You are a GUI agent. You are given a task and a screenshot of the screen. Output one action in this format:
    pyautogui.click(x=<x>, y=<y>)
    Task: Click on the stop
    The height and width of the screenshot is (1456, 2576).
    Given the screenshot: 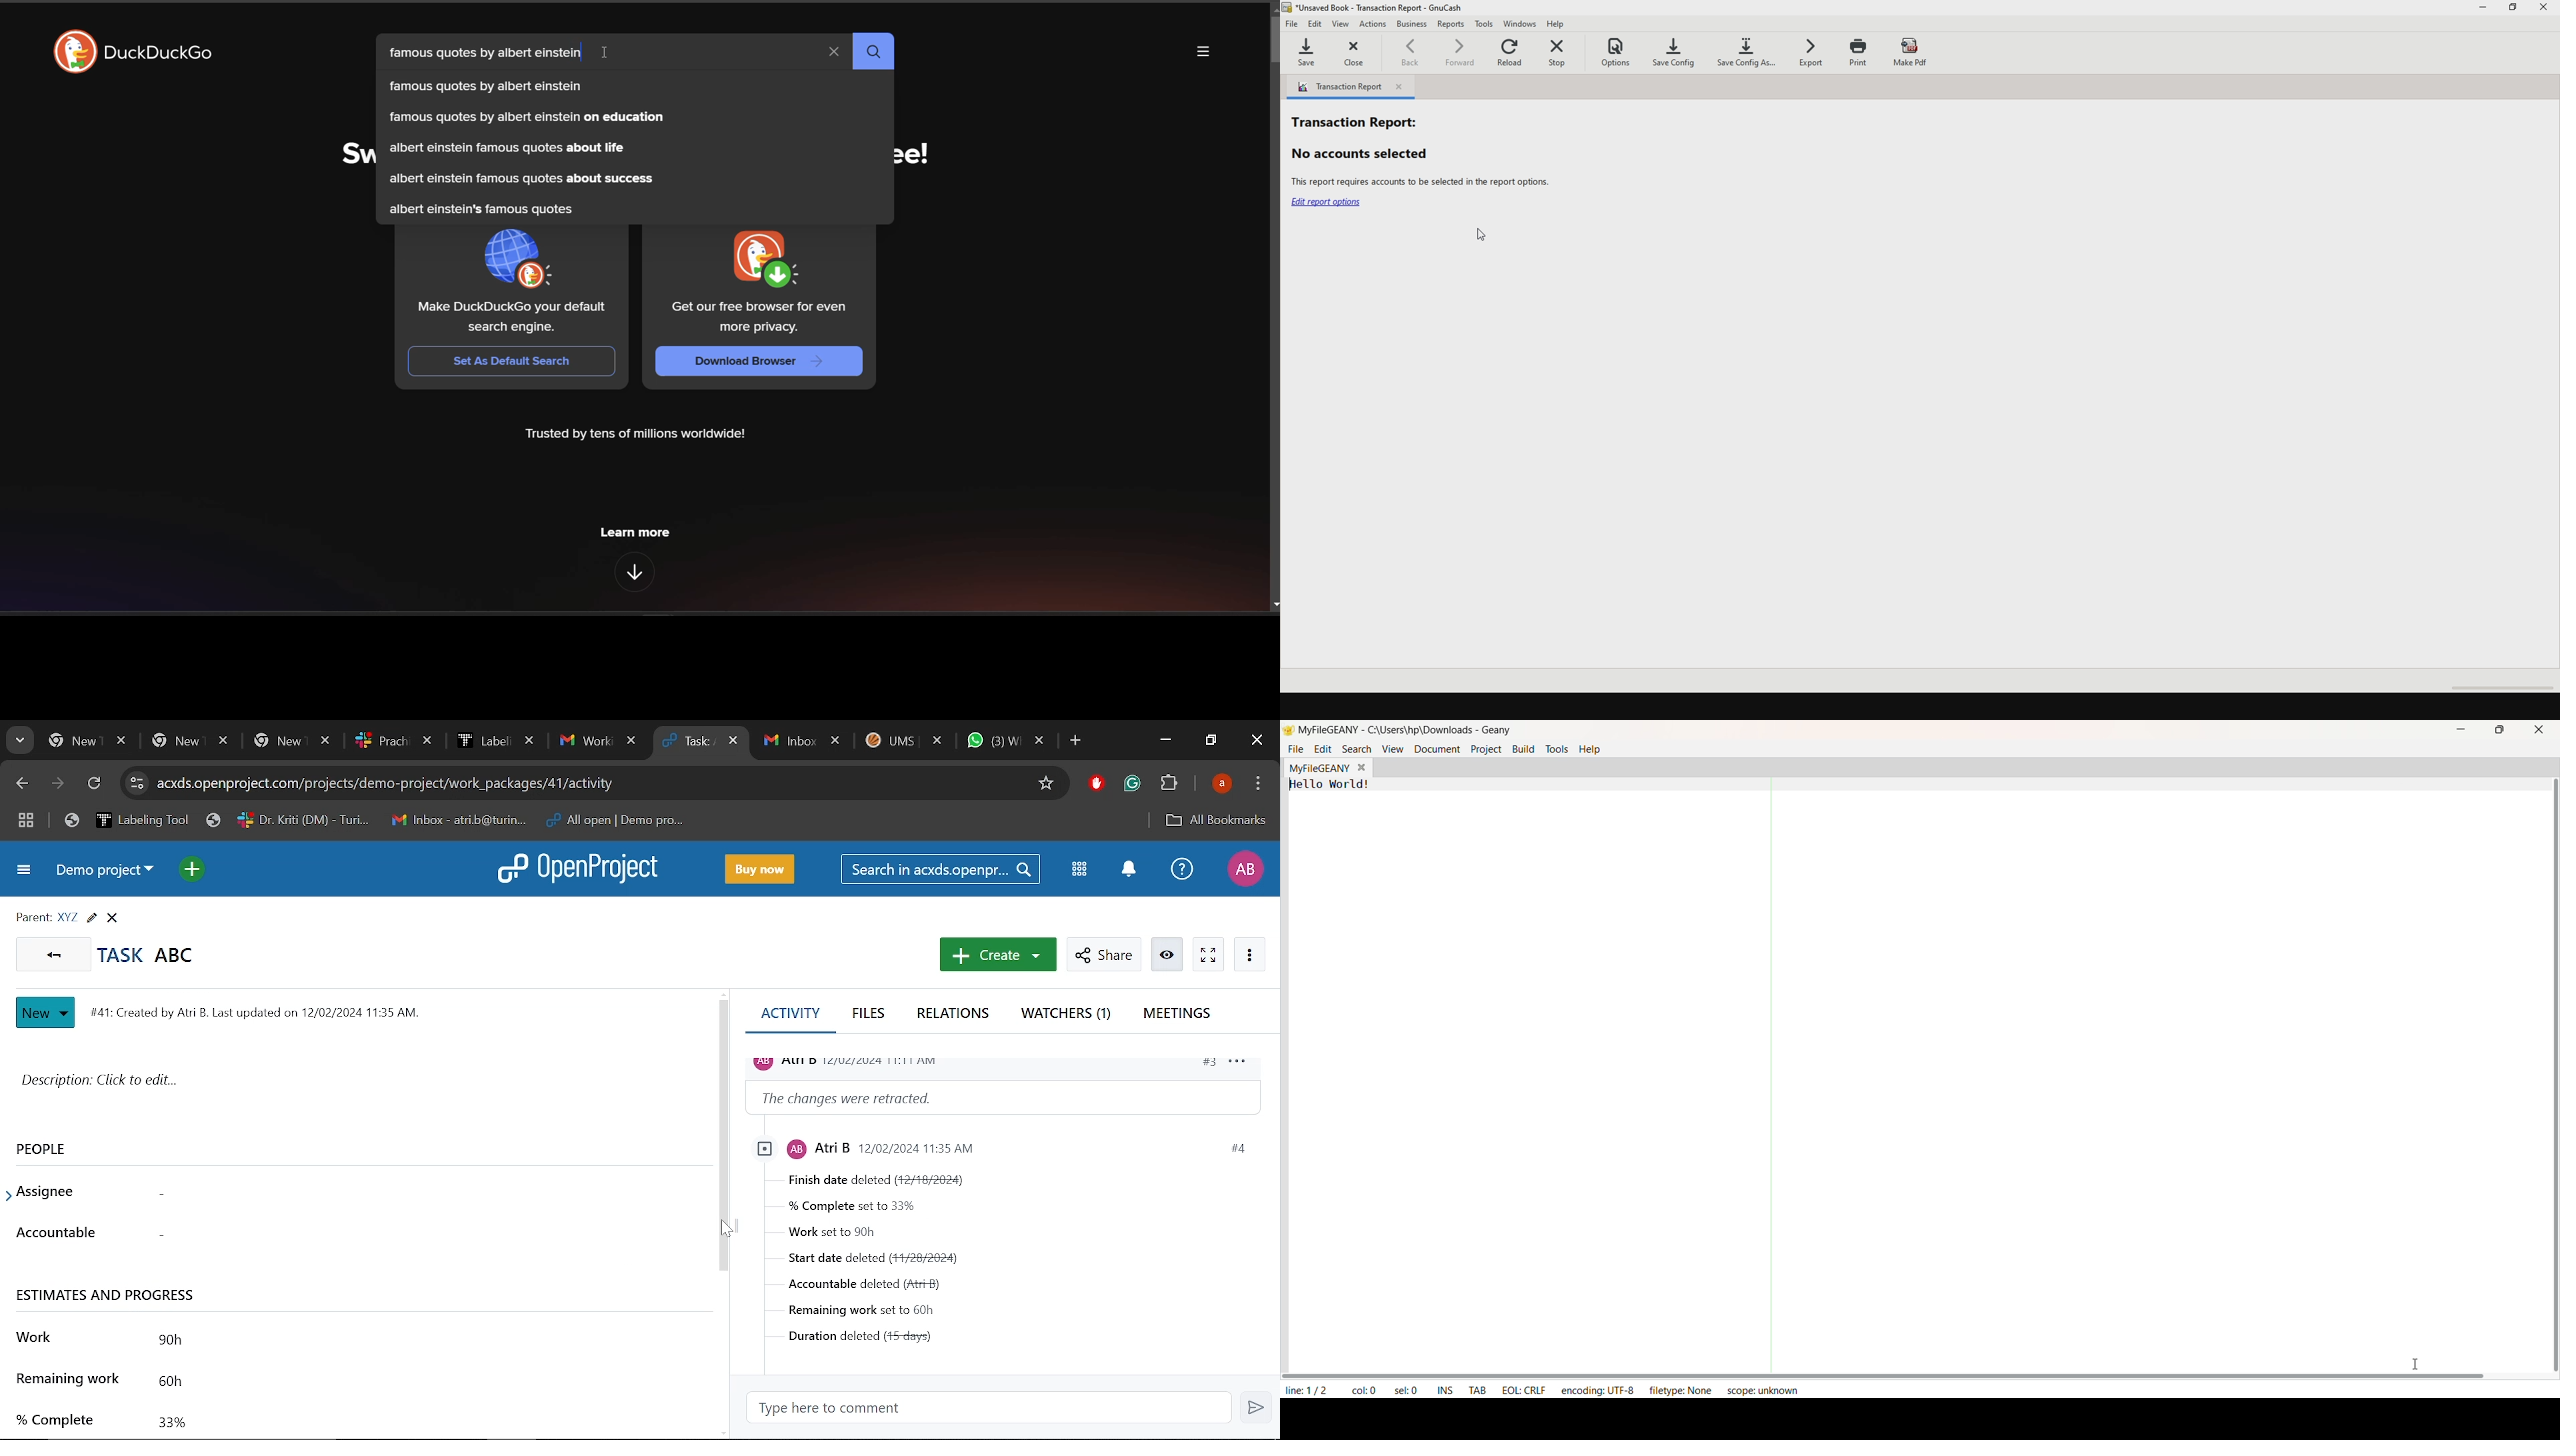 What is the action you would take?
    pyautogui.click(x=1564, y=53)
    